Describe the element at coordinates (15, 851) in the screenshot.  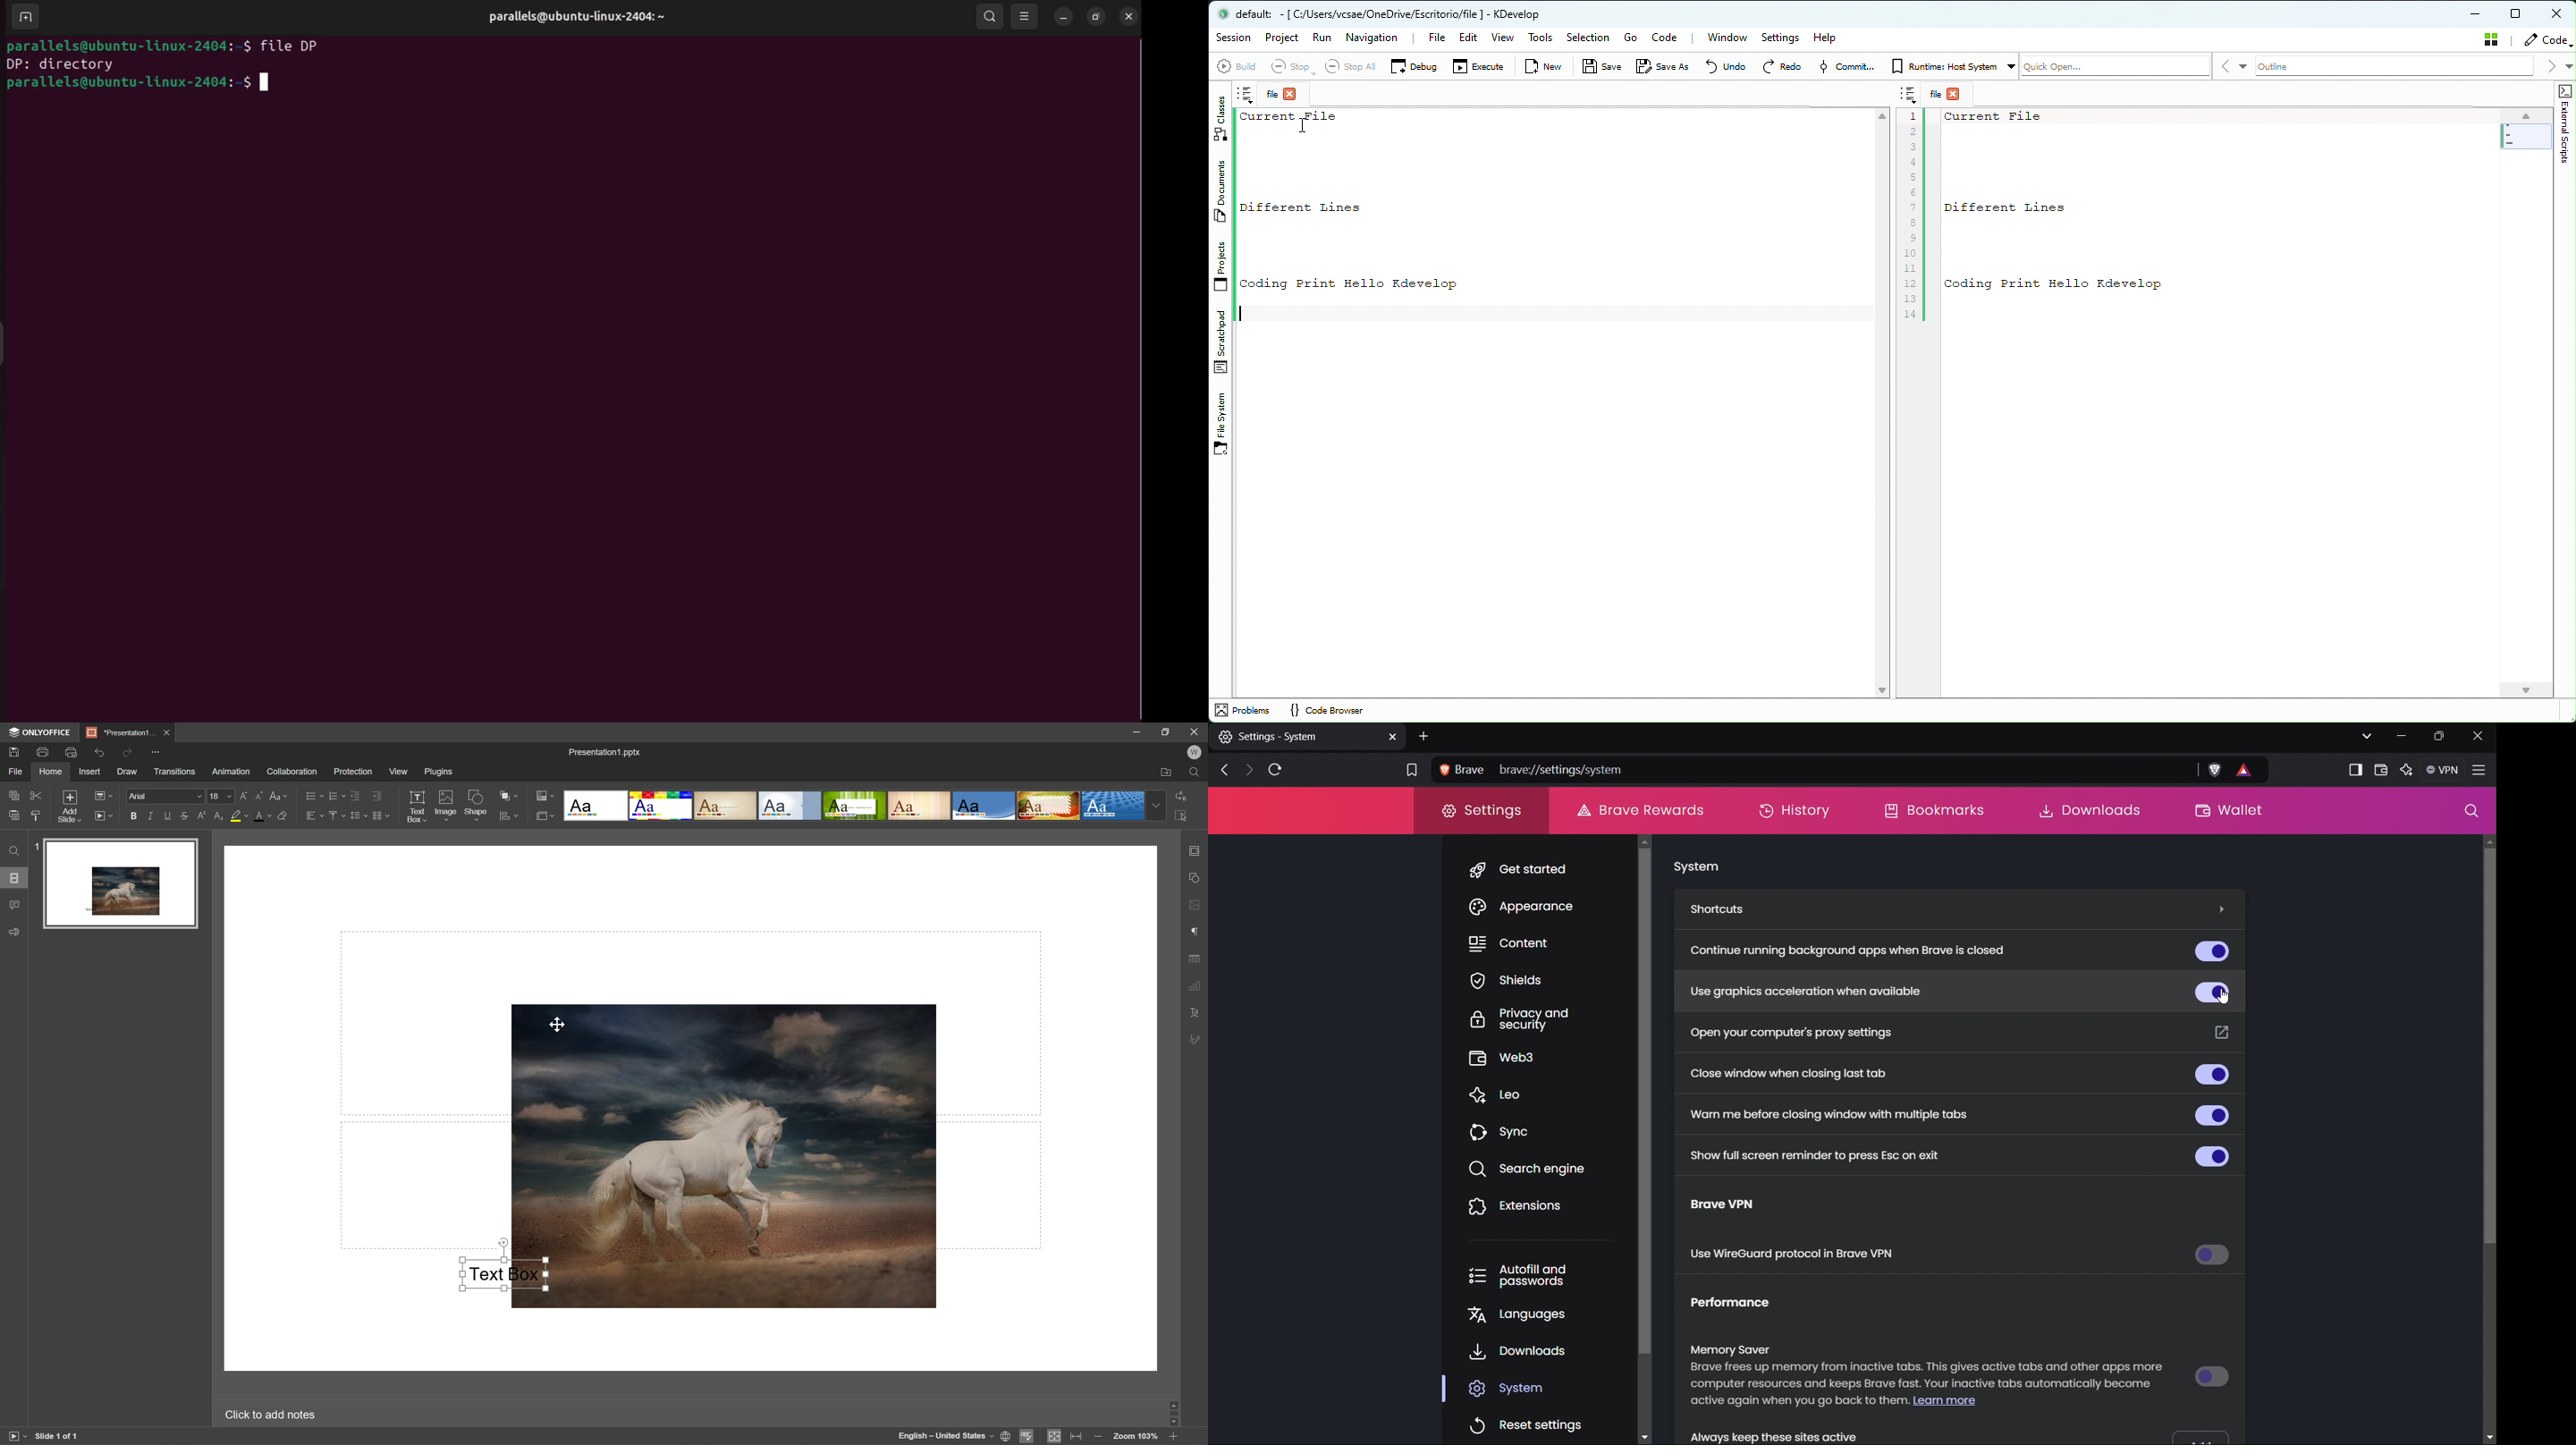
I see `Find` at that location.